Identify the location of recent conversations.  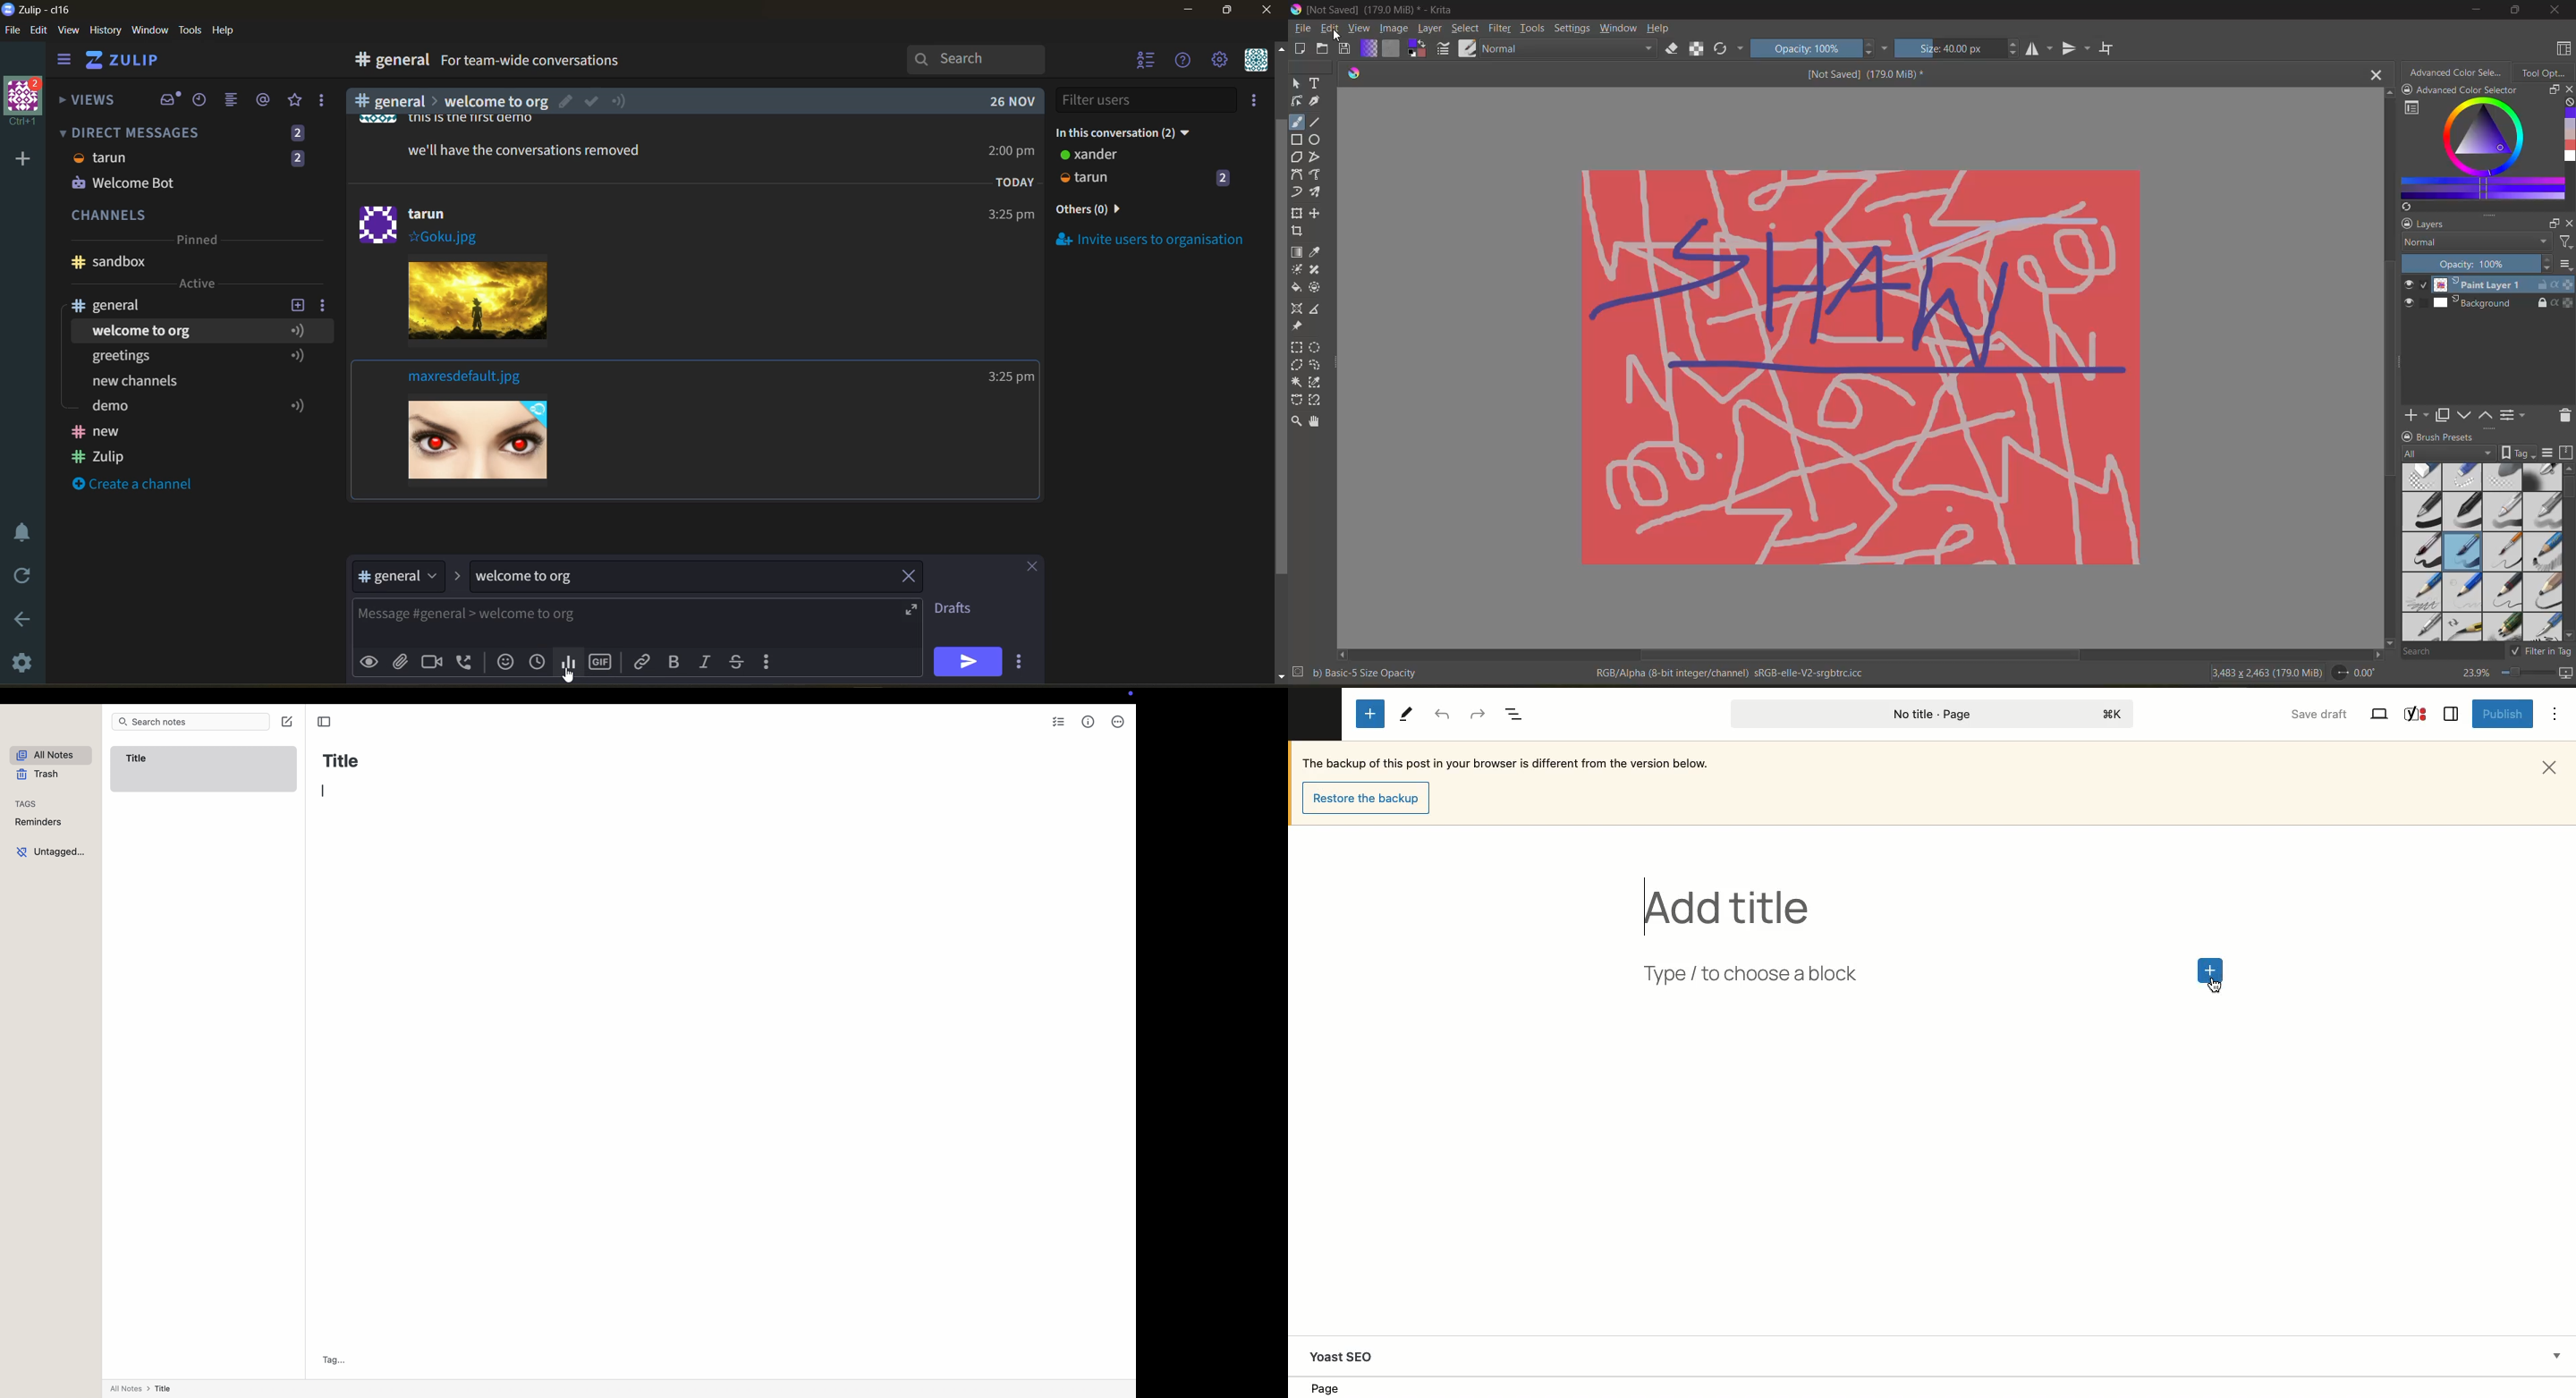
(204, 101).